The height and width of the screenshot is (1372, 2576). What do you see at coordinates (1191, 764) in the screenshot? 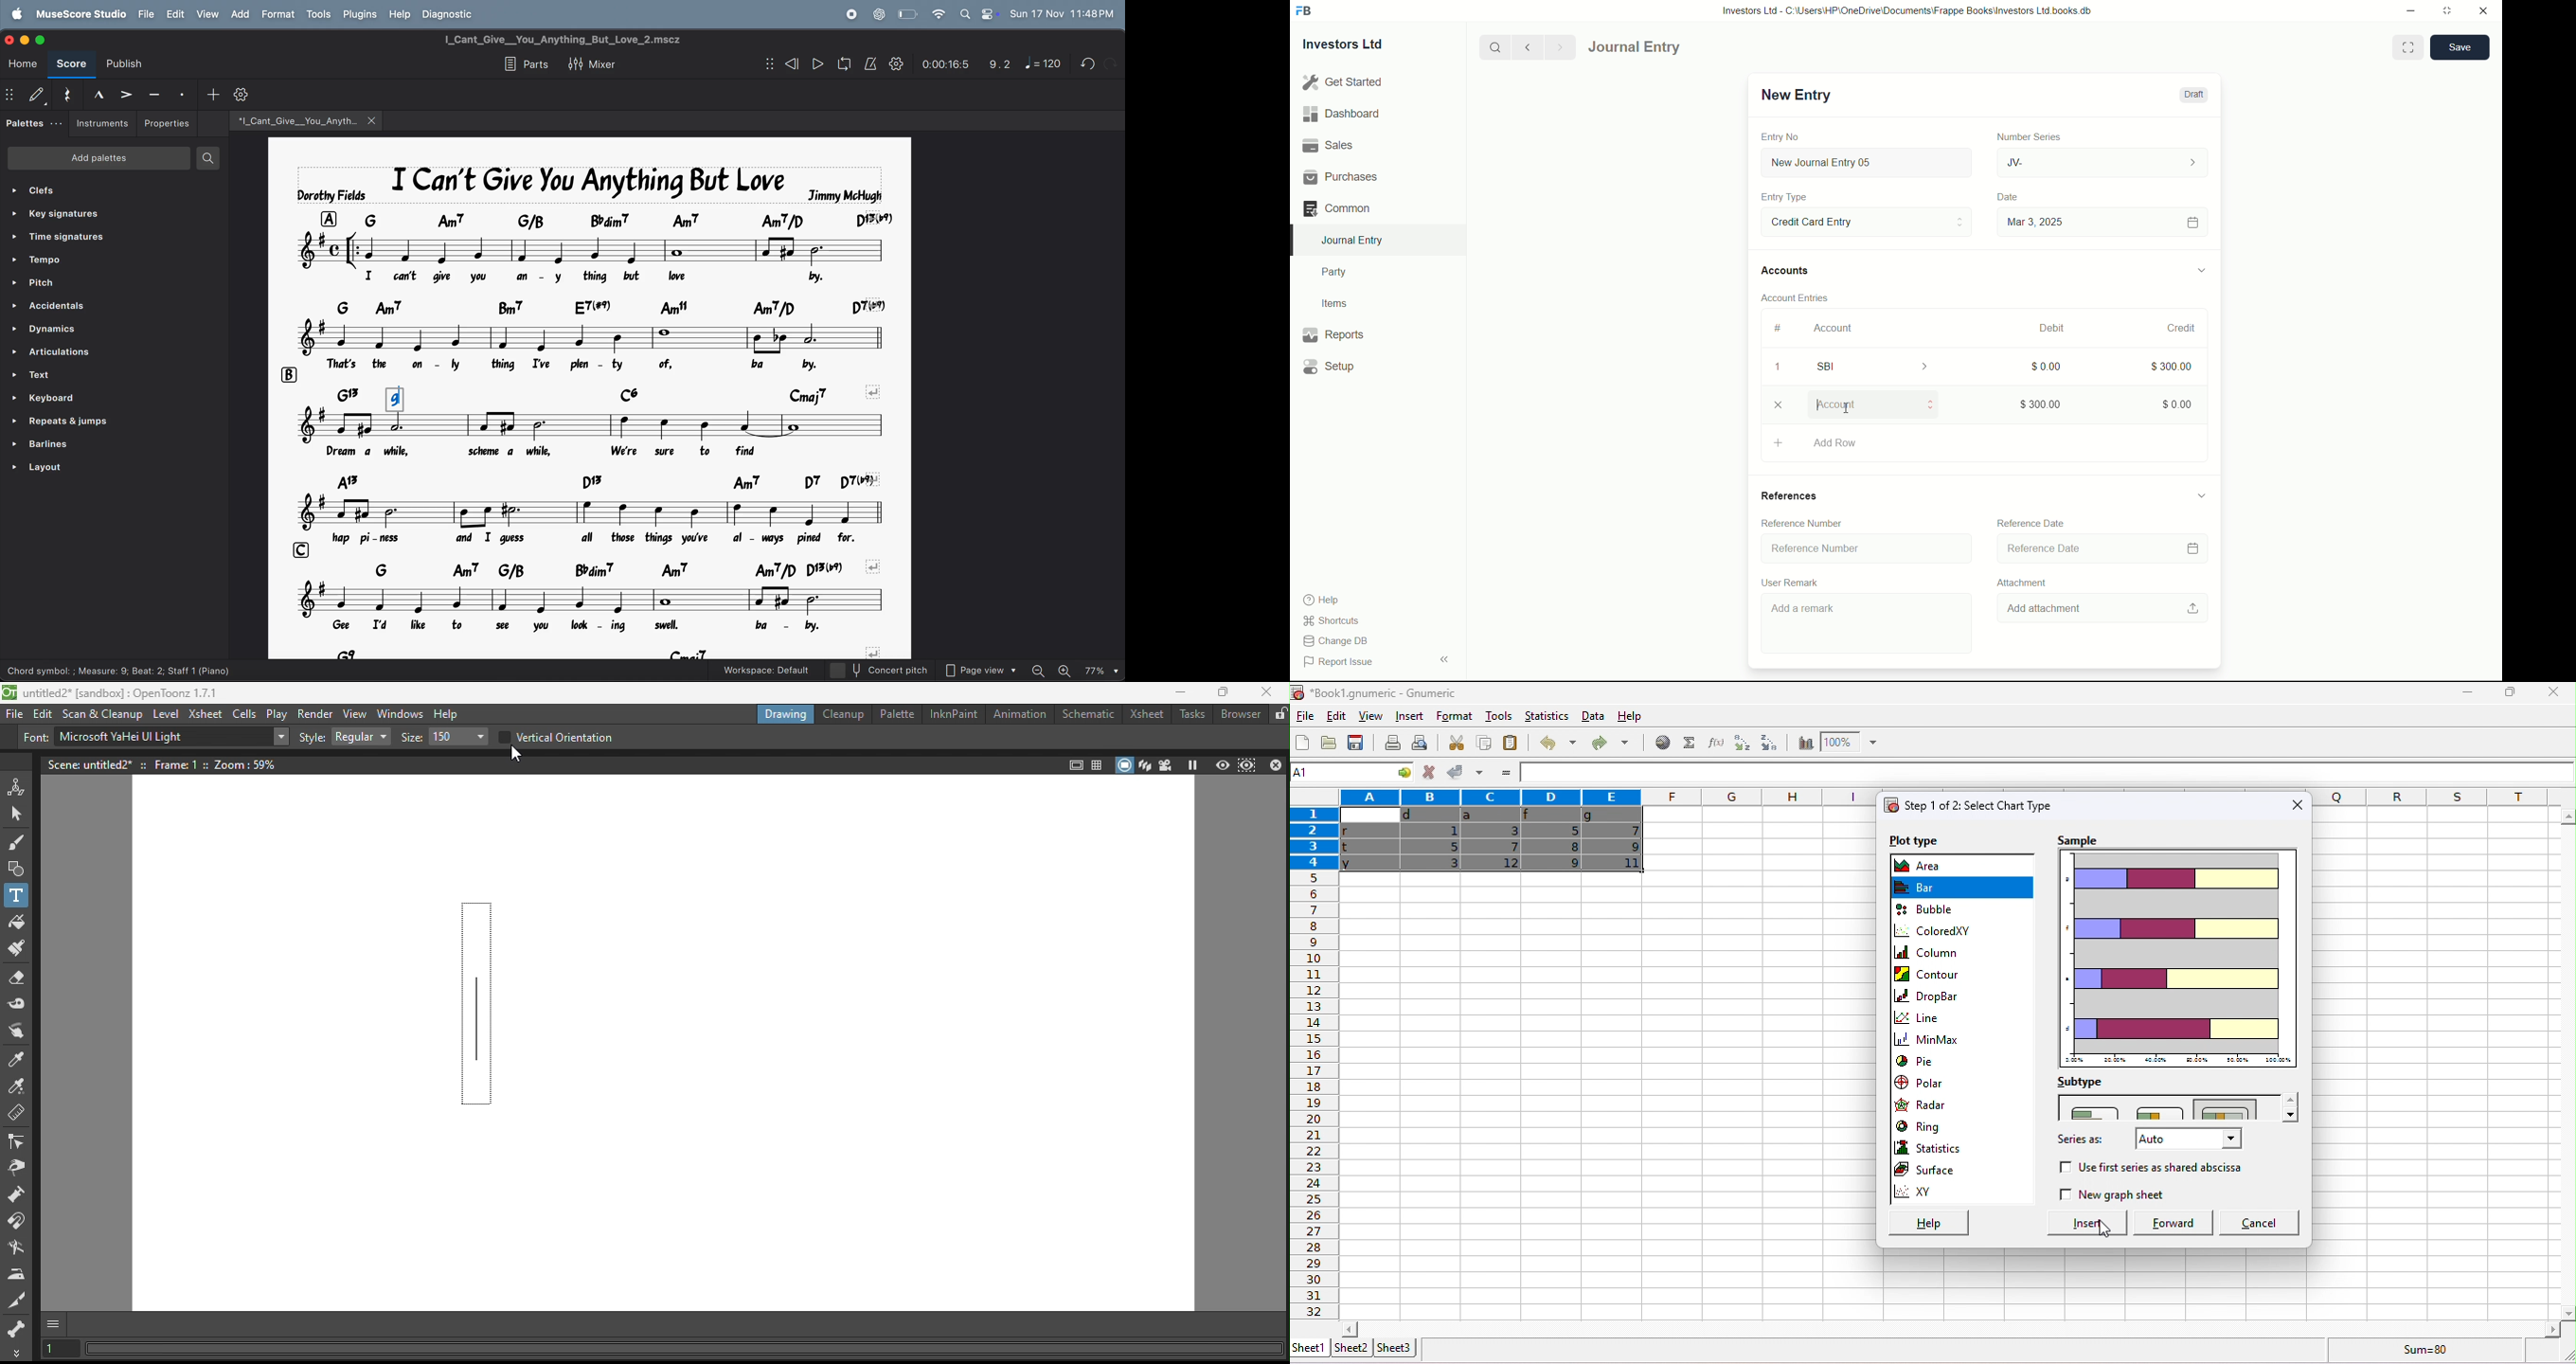
I see `Freeze` at bounding box center [1191, 764].